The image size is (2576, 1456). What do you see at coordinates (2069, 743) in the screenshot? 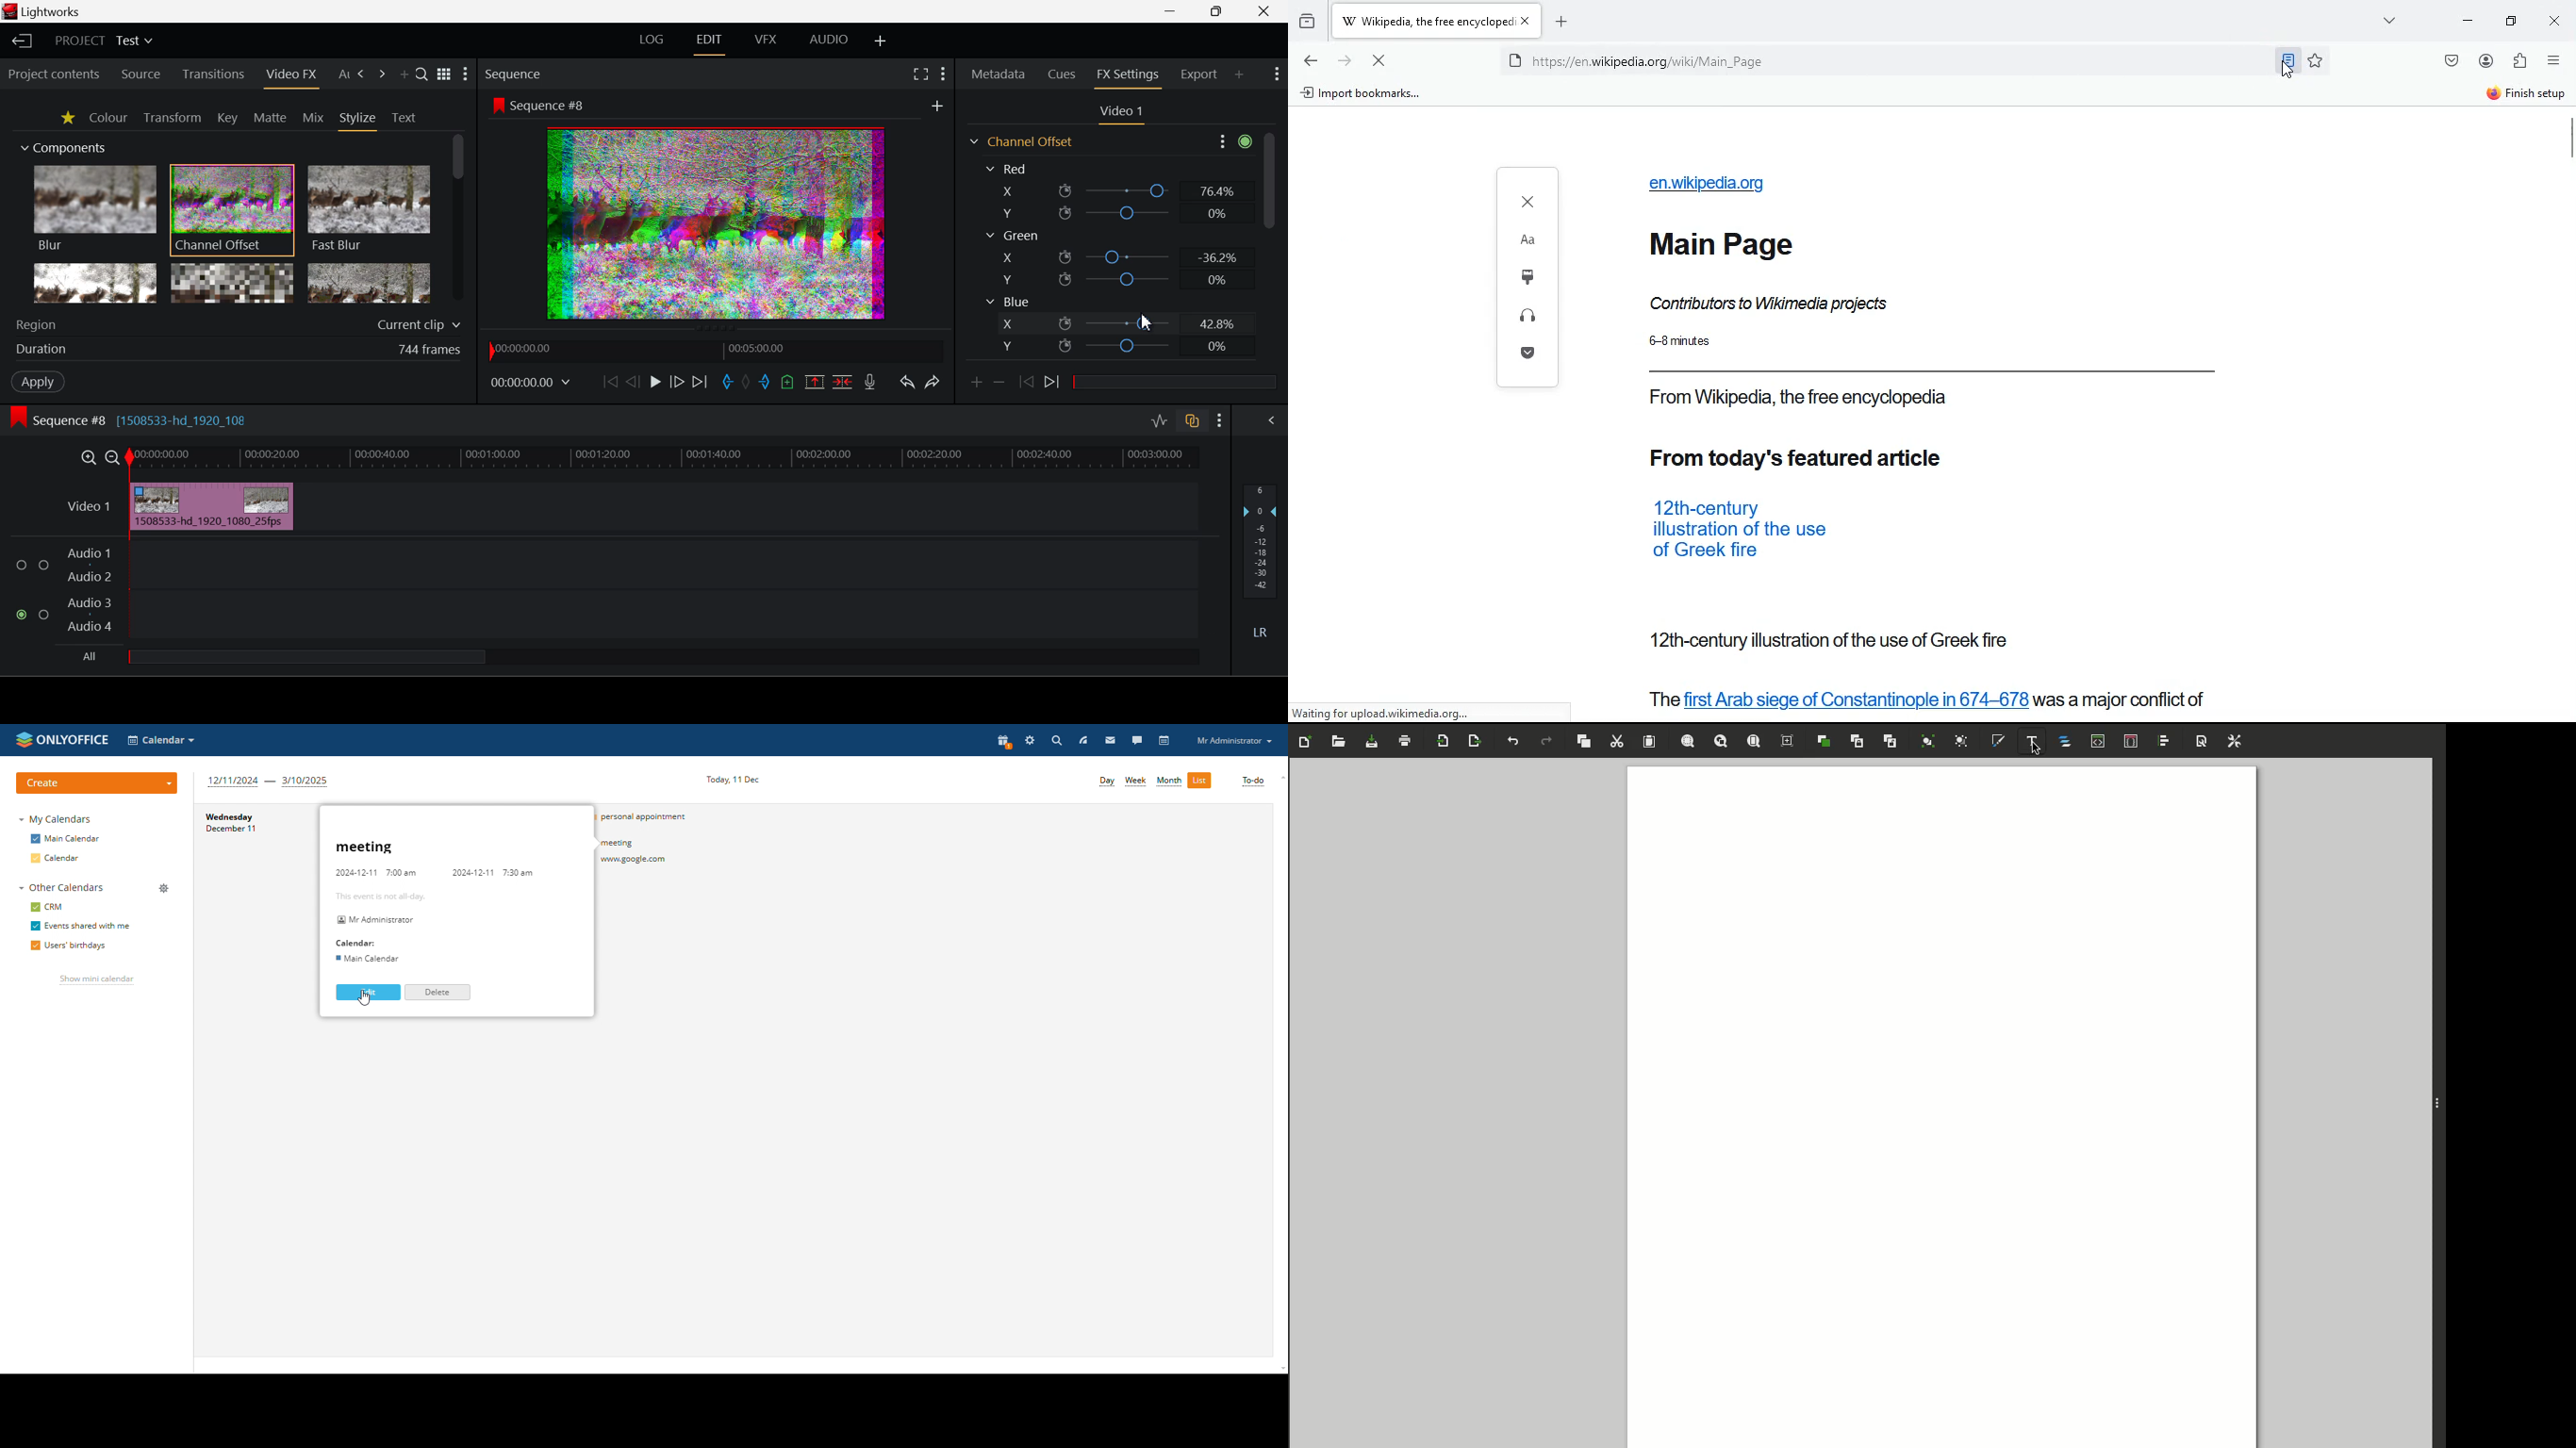
I see `Layers and objects` at bounding box center [2069, 743].